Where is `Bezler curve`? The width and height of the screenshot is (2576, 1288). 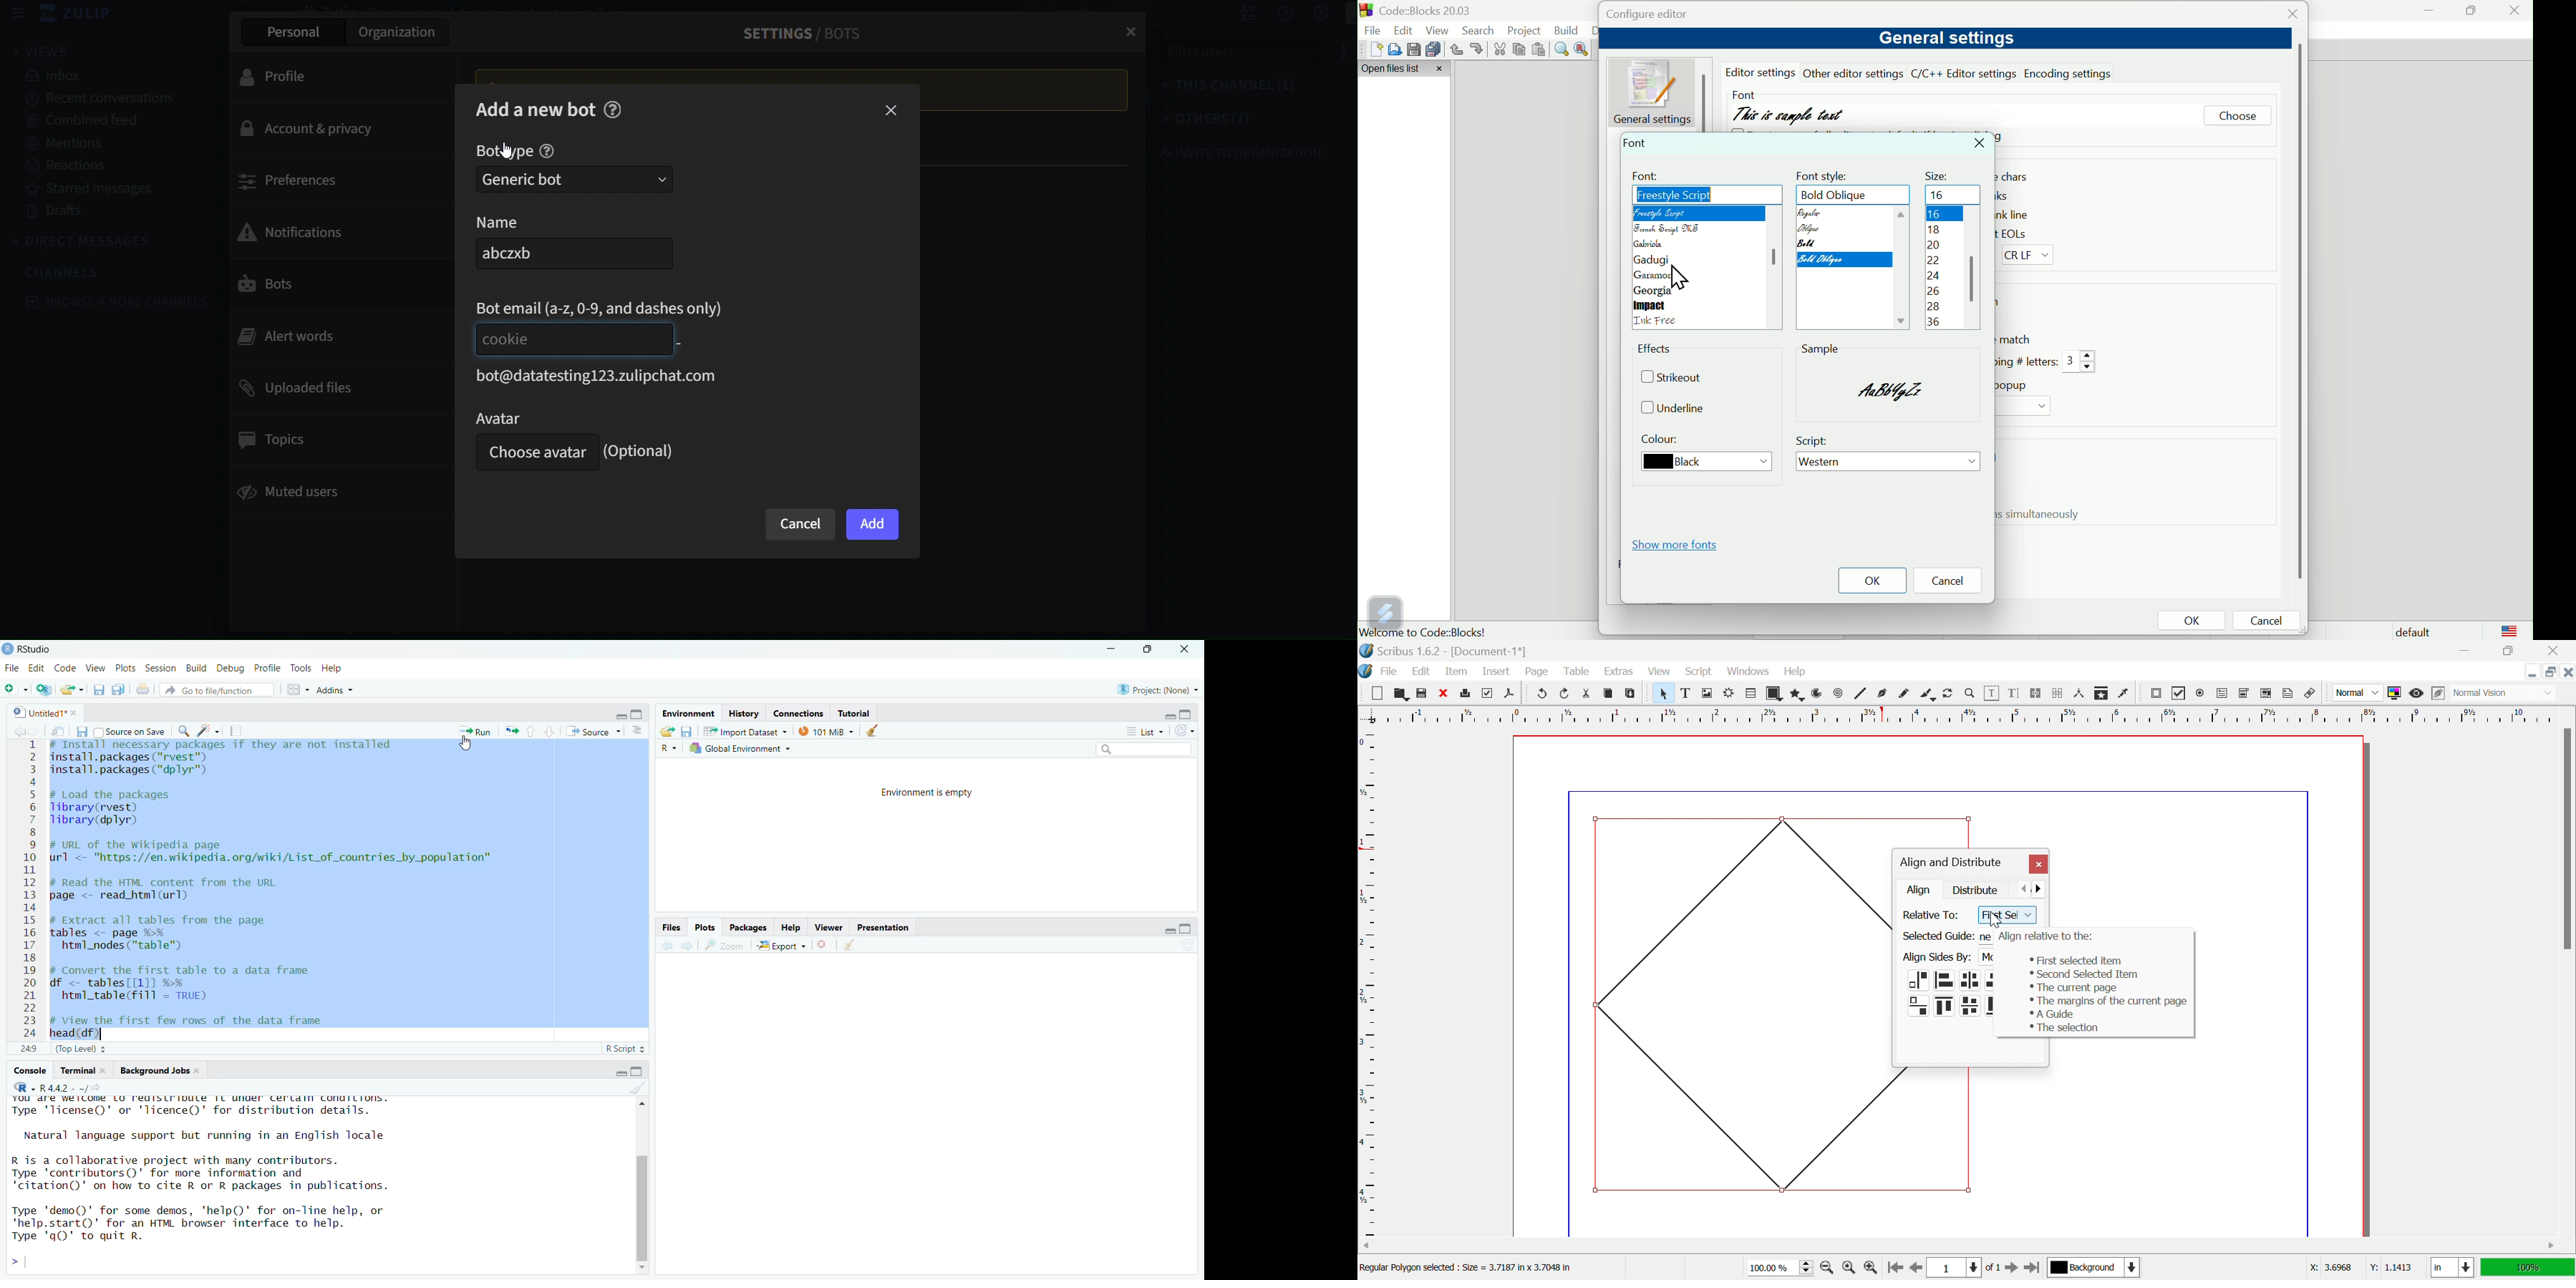
Bezler curve is located at coordinates (1884, 693).